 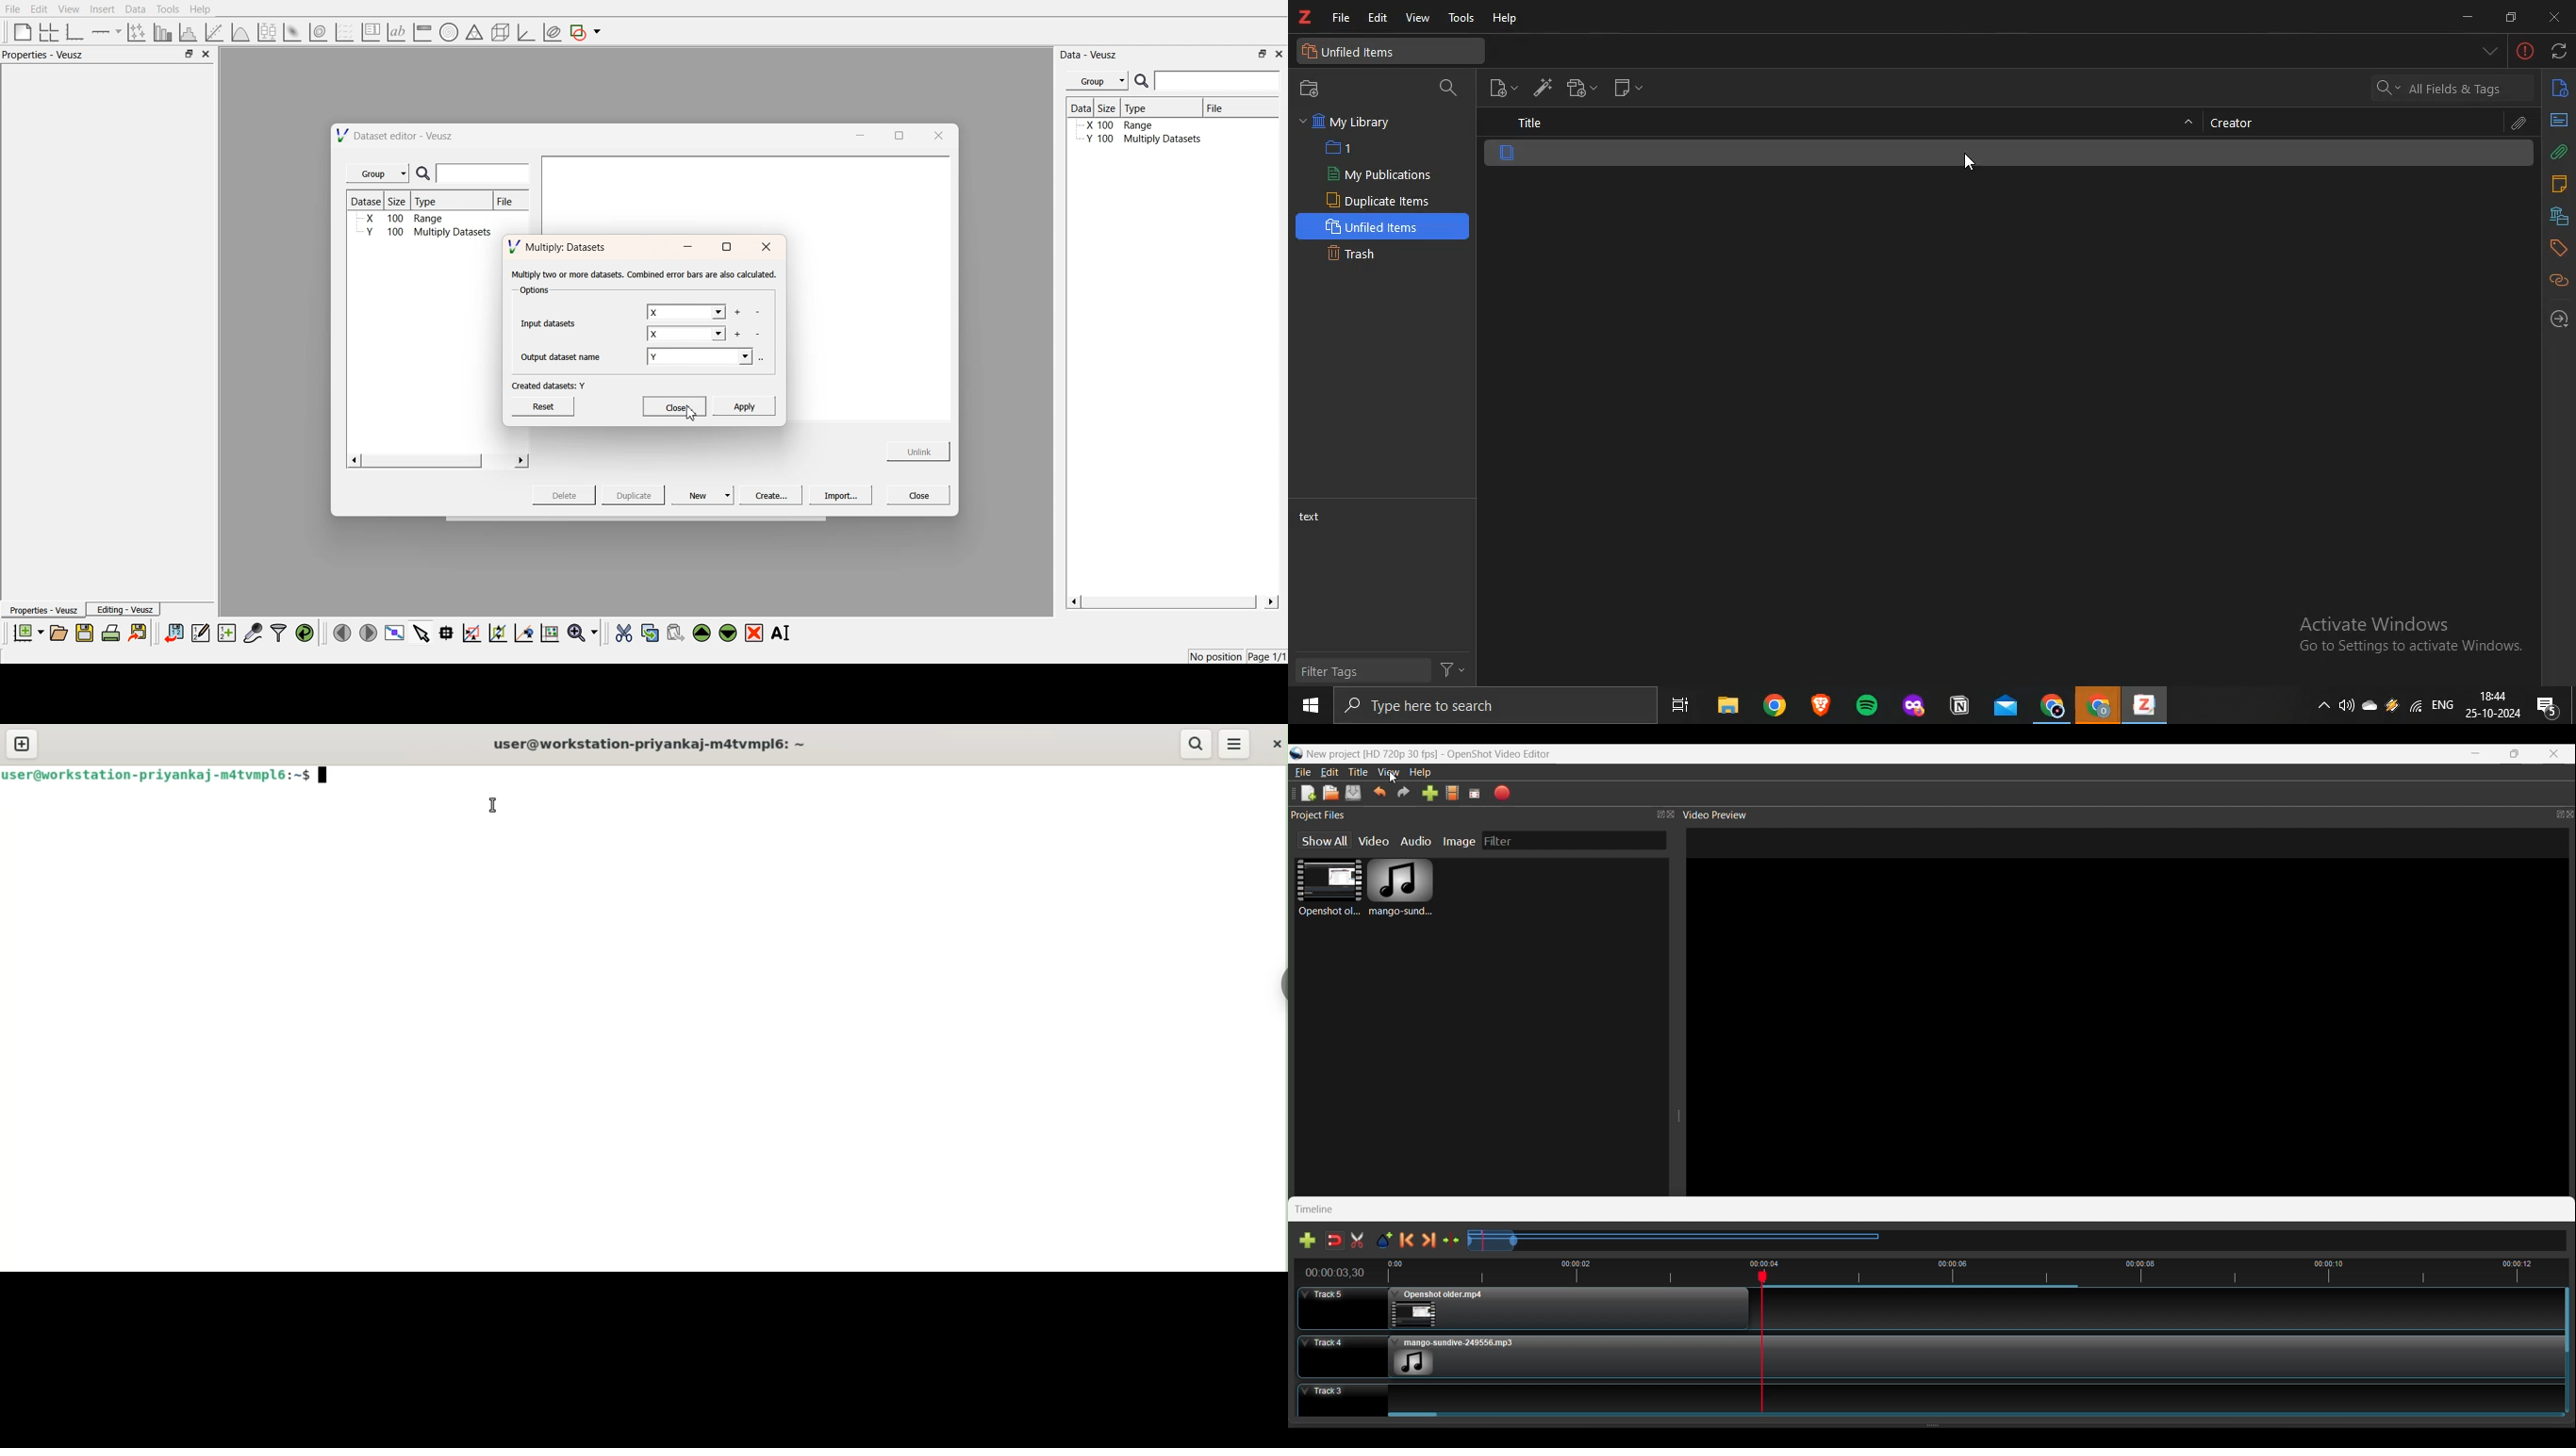 I want to click on tools, so click(x=1461, y=15).